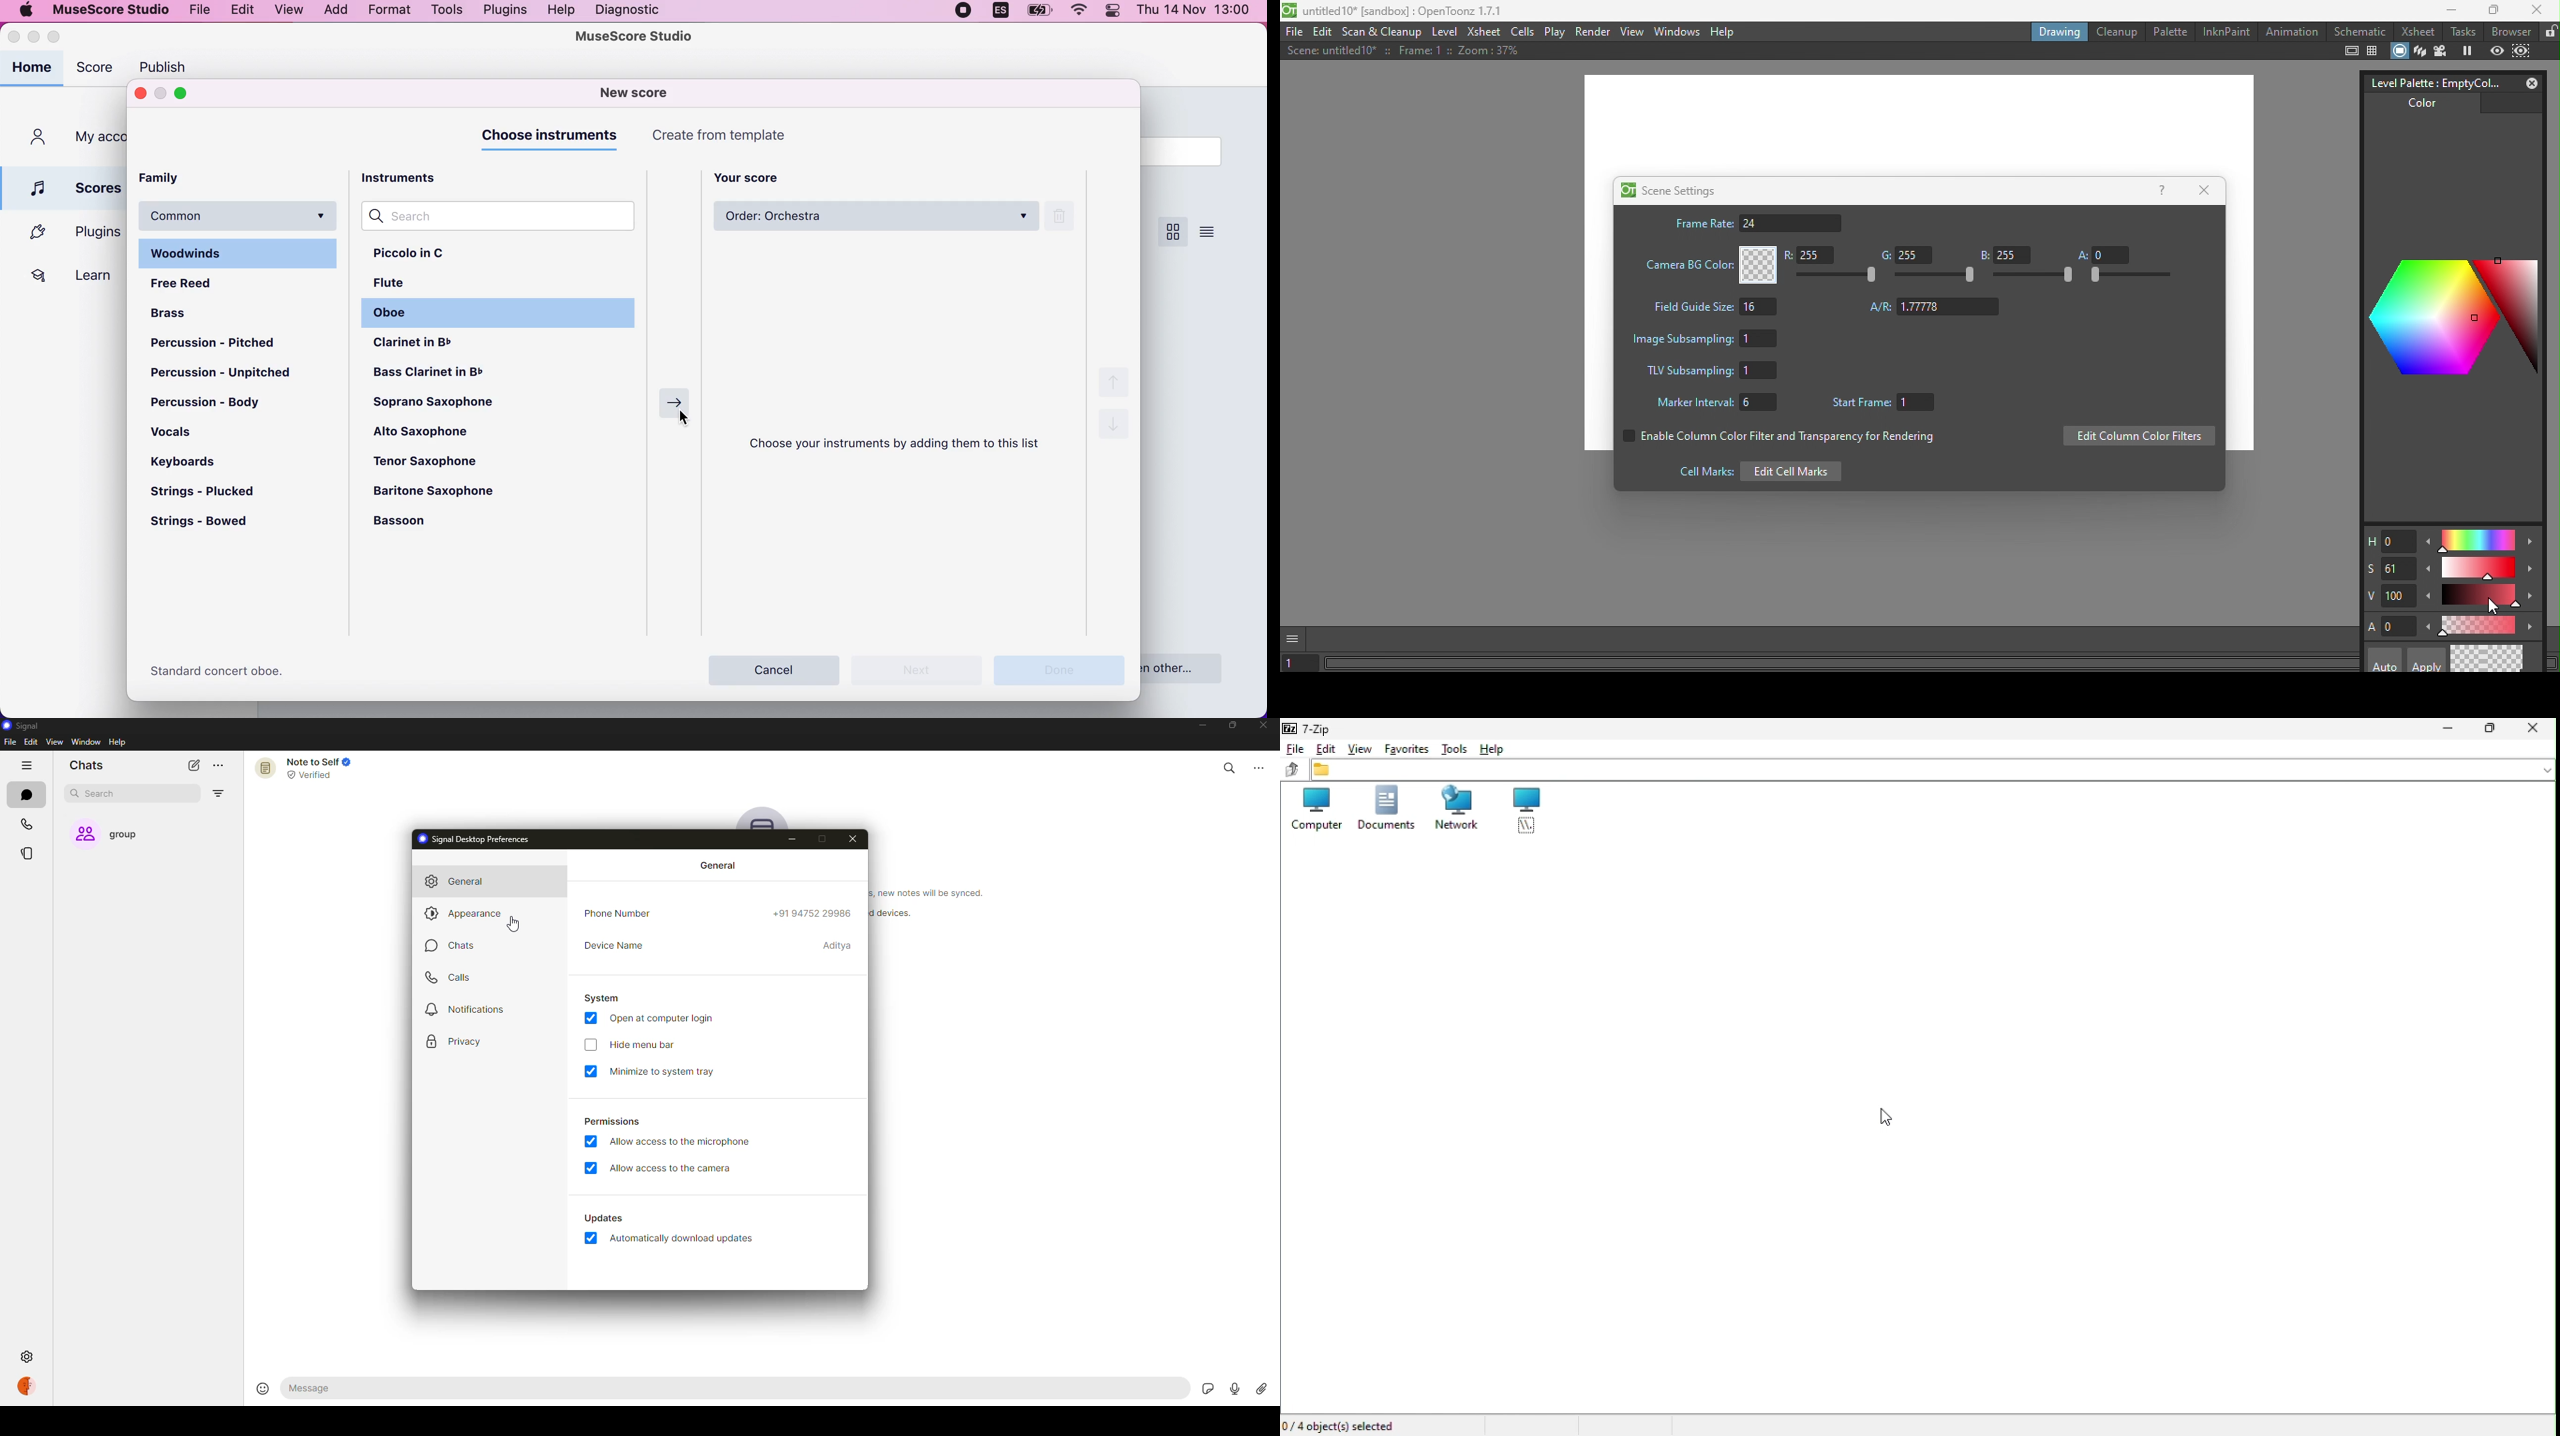  I want to click on home, so click(34, 69).